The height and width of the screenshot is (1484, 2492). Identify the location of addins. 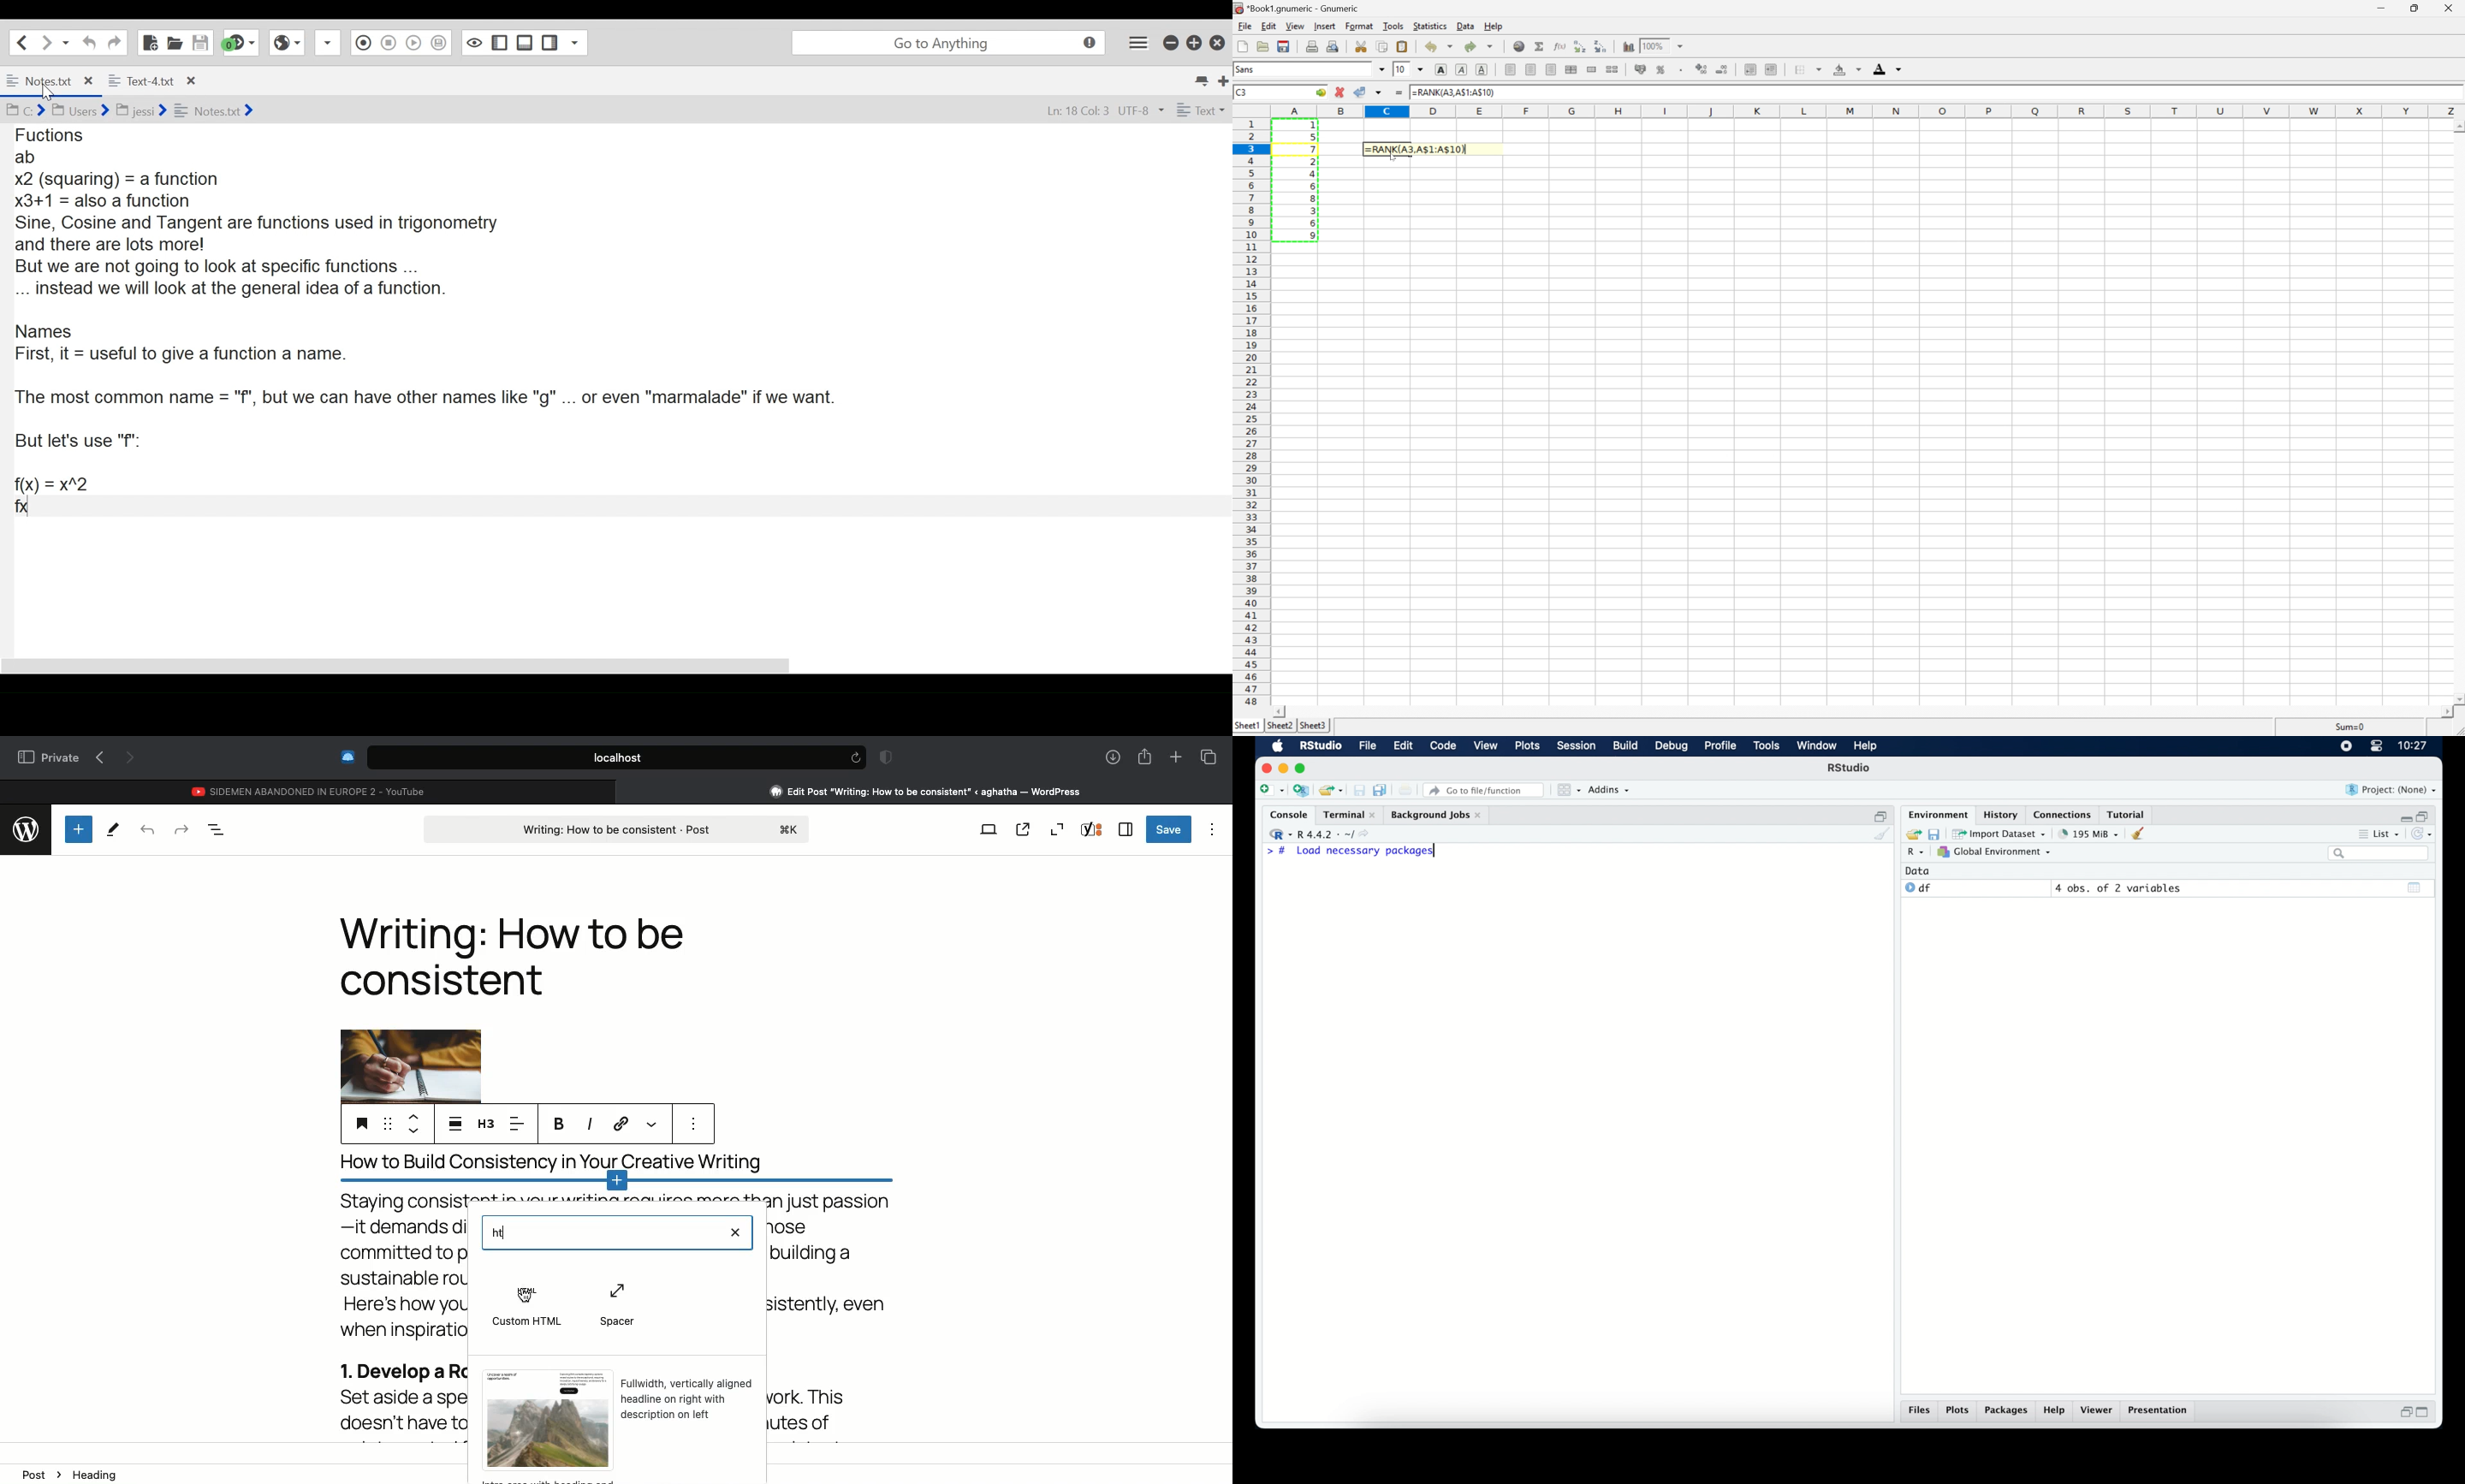
(1609, 791).